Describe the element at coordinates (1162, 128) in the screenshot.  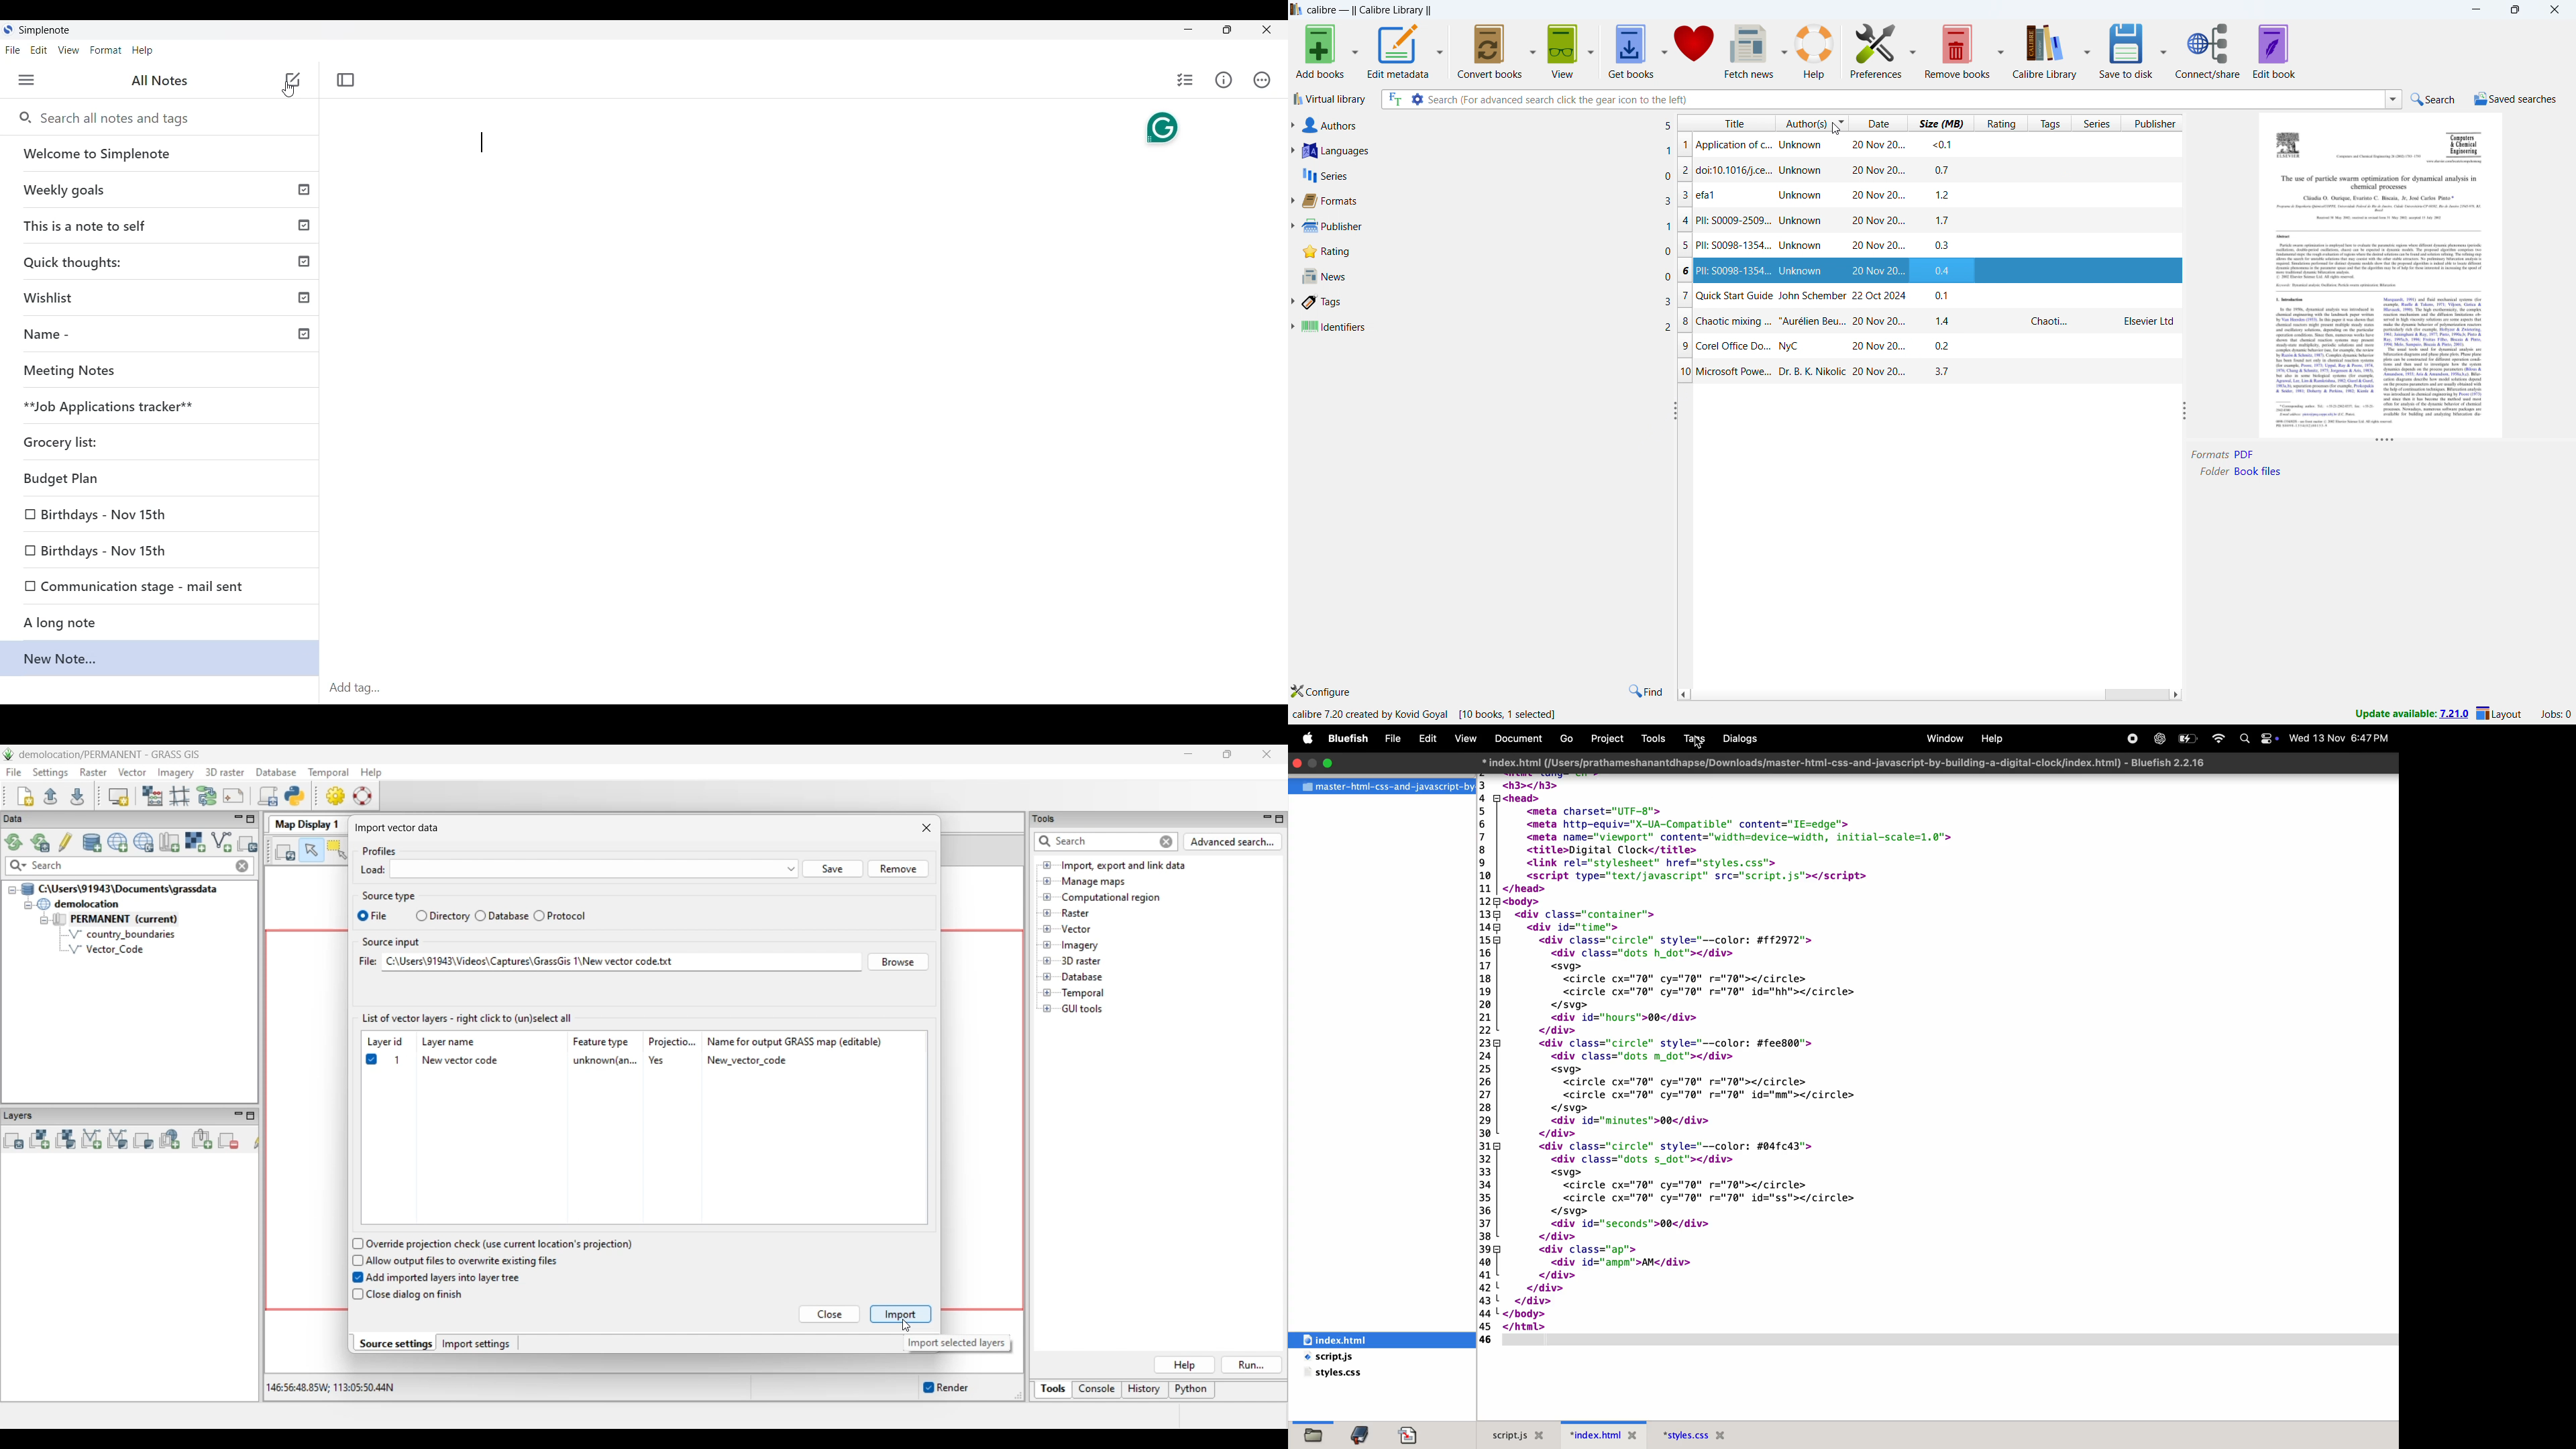
I see `Grammarly extension` at that location.